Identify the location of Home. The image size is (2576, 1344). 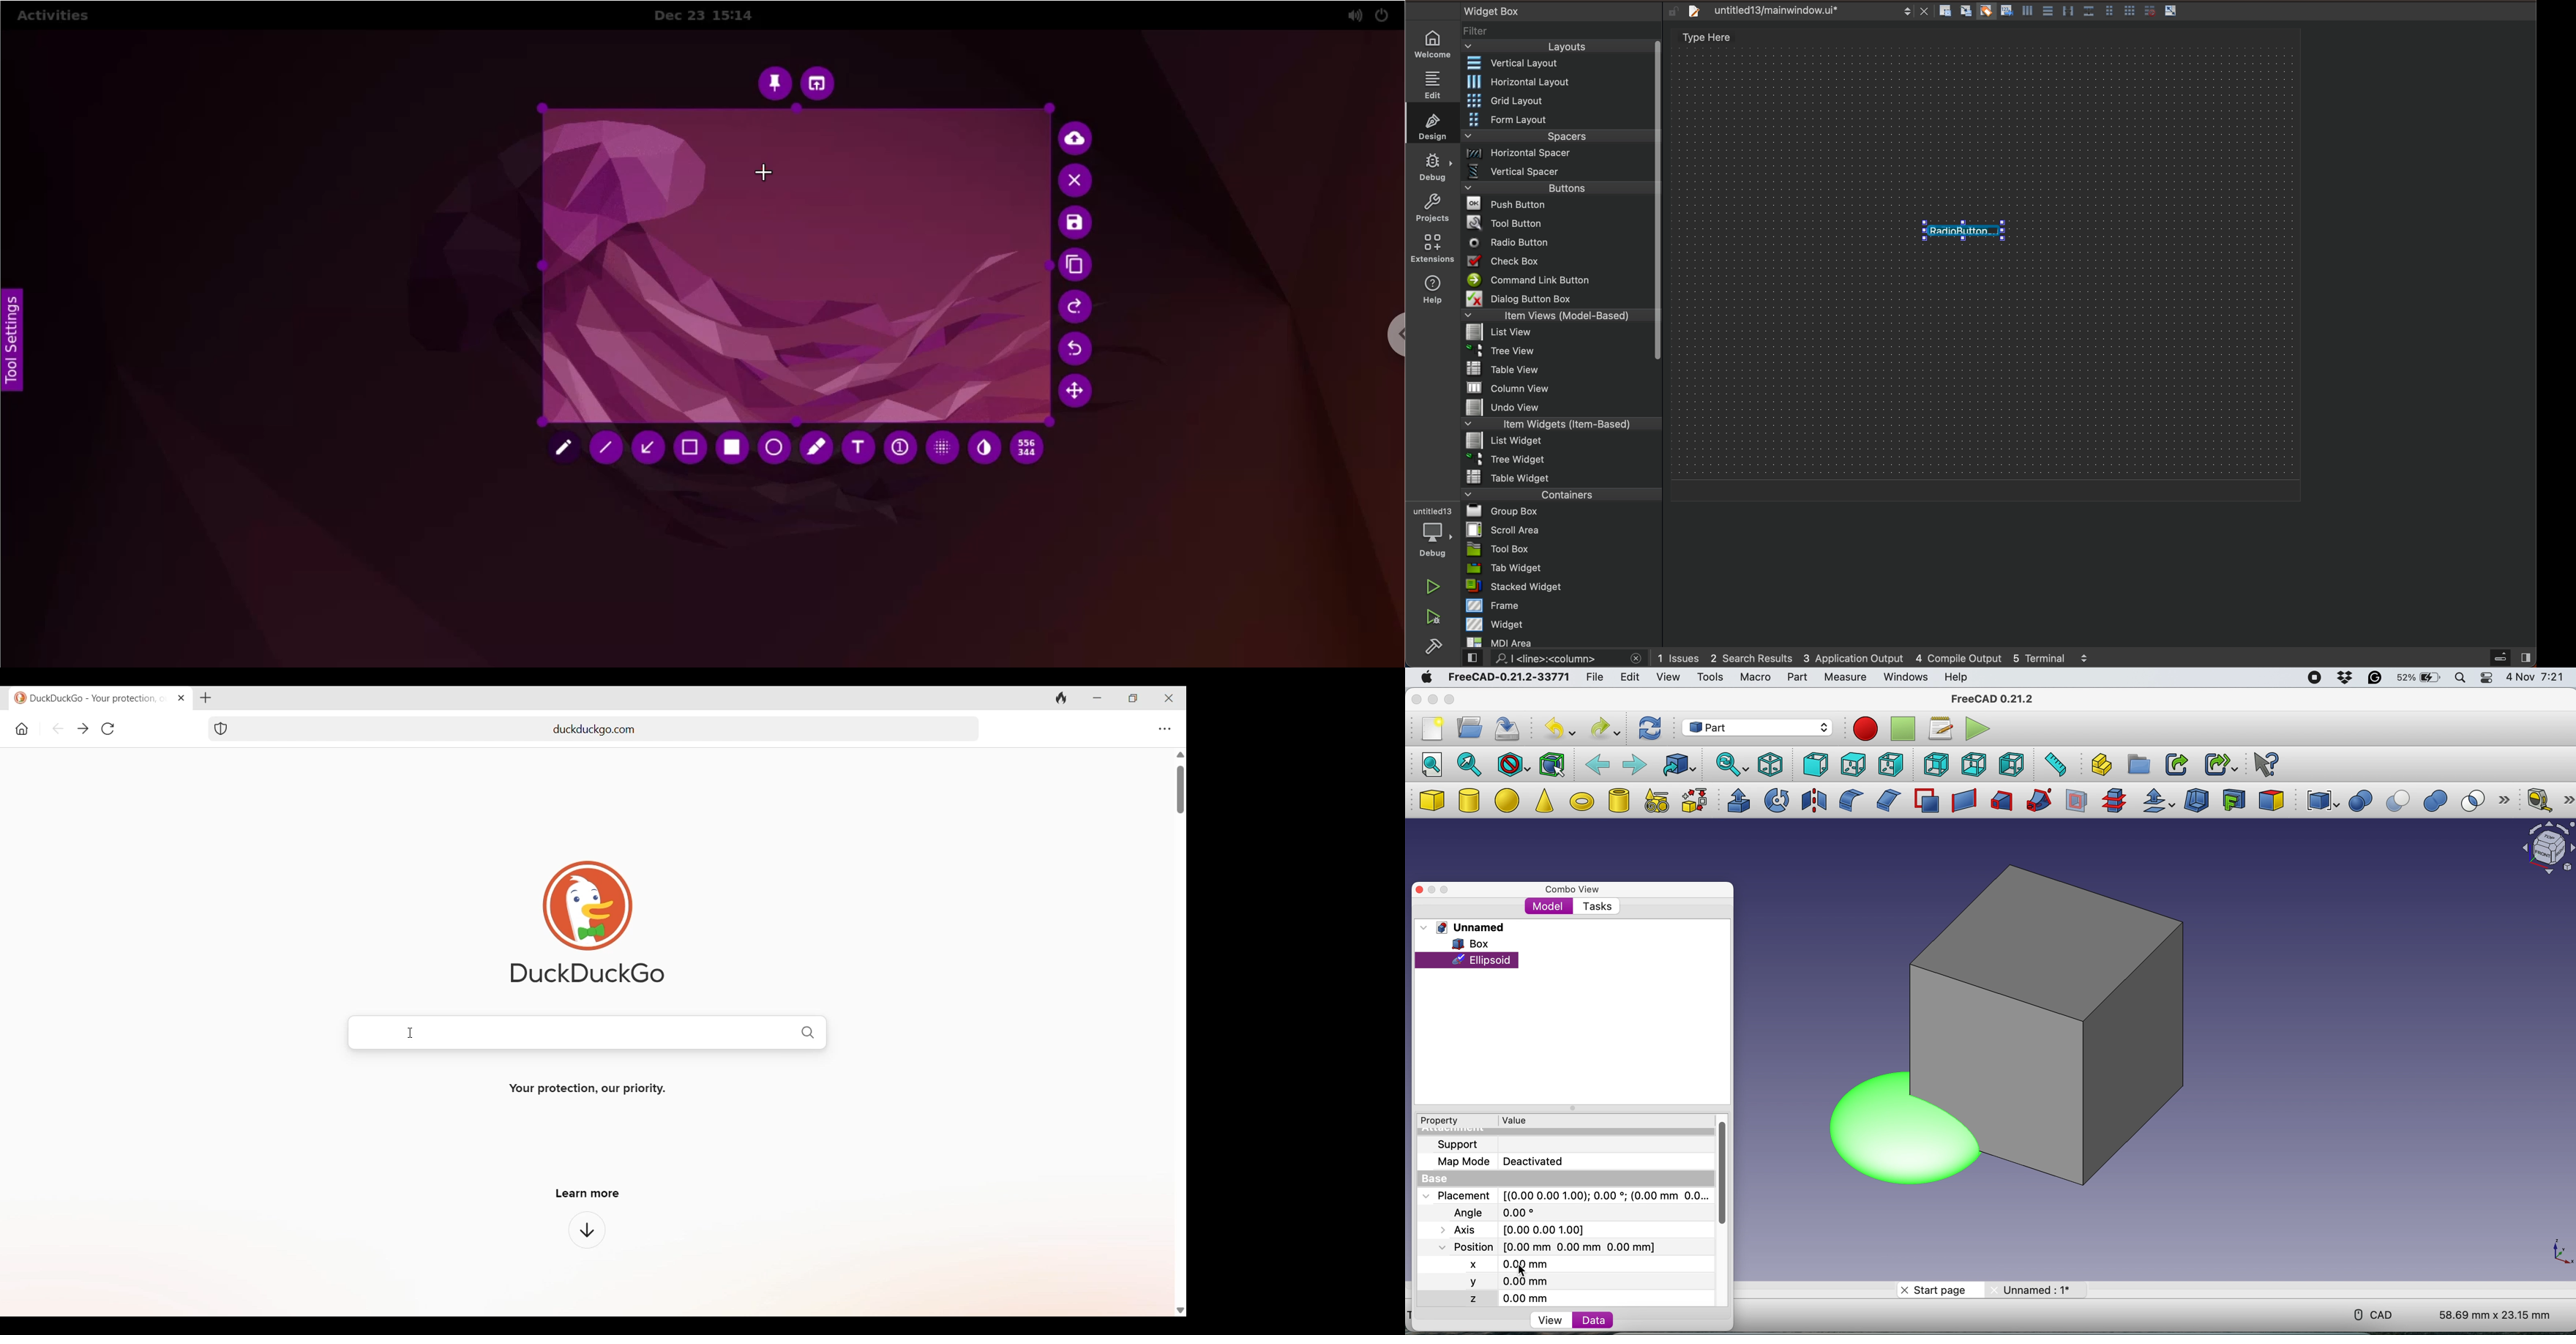
(22, 729).